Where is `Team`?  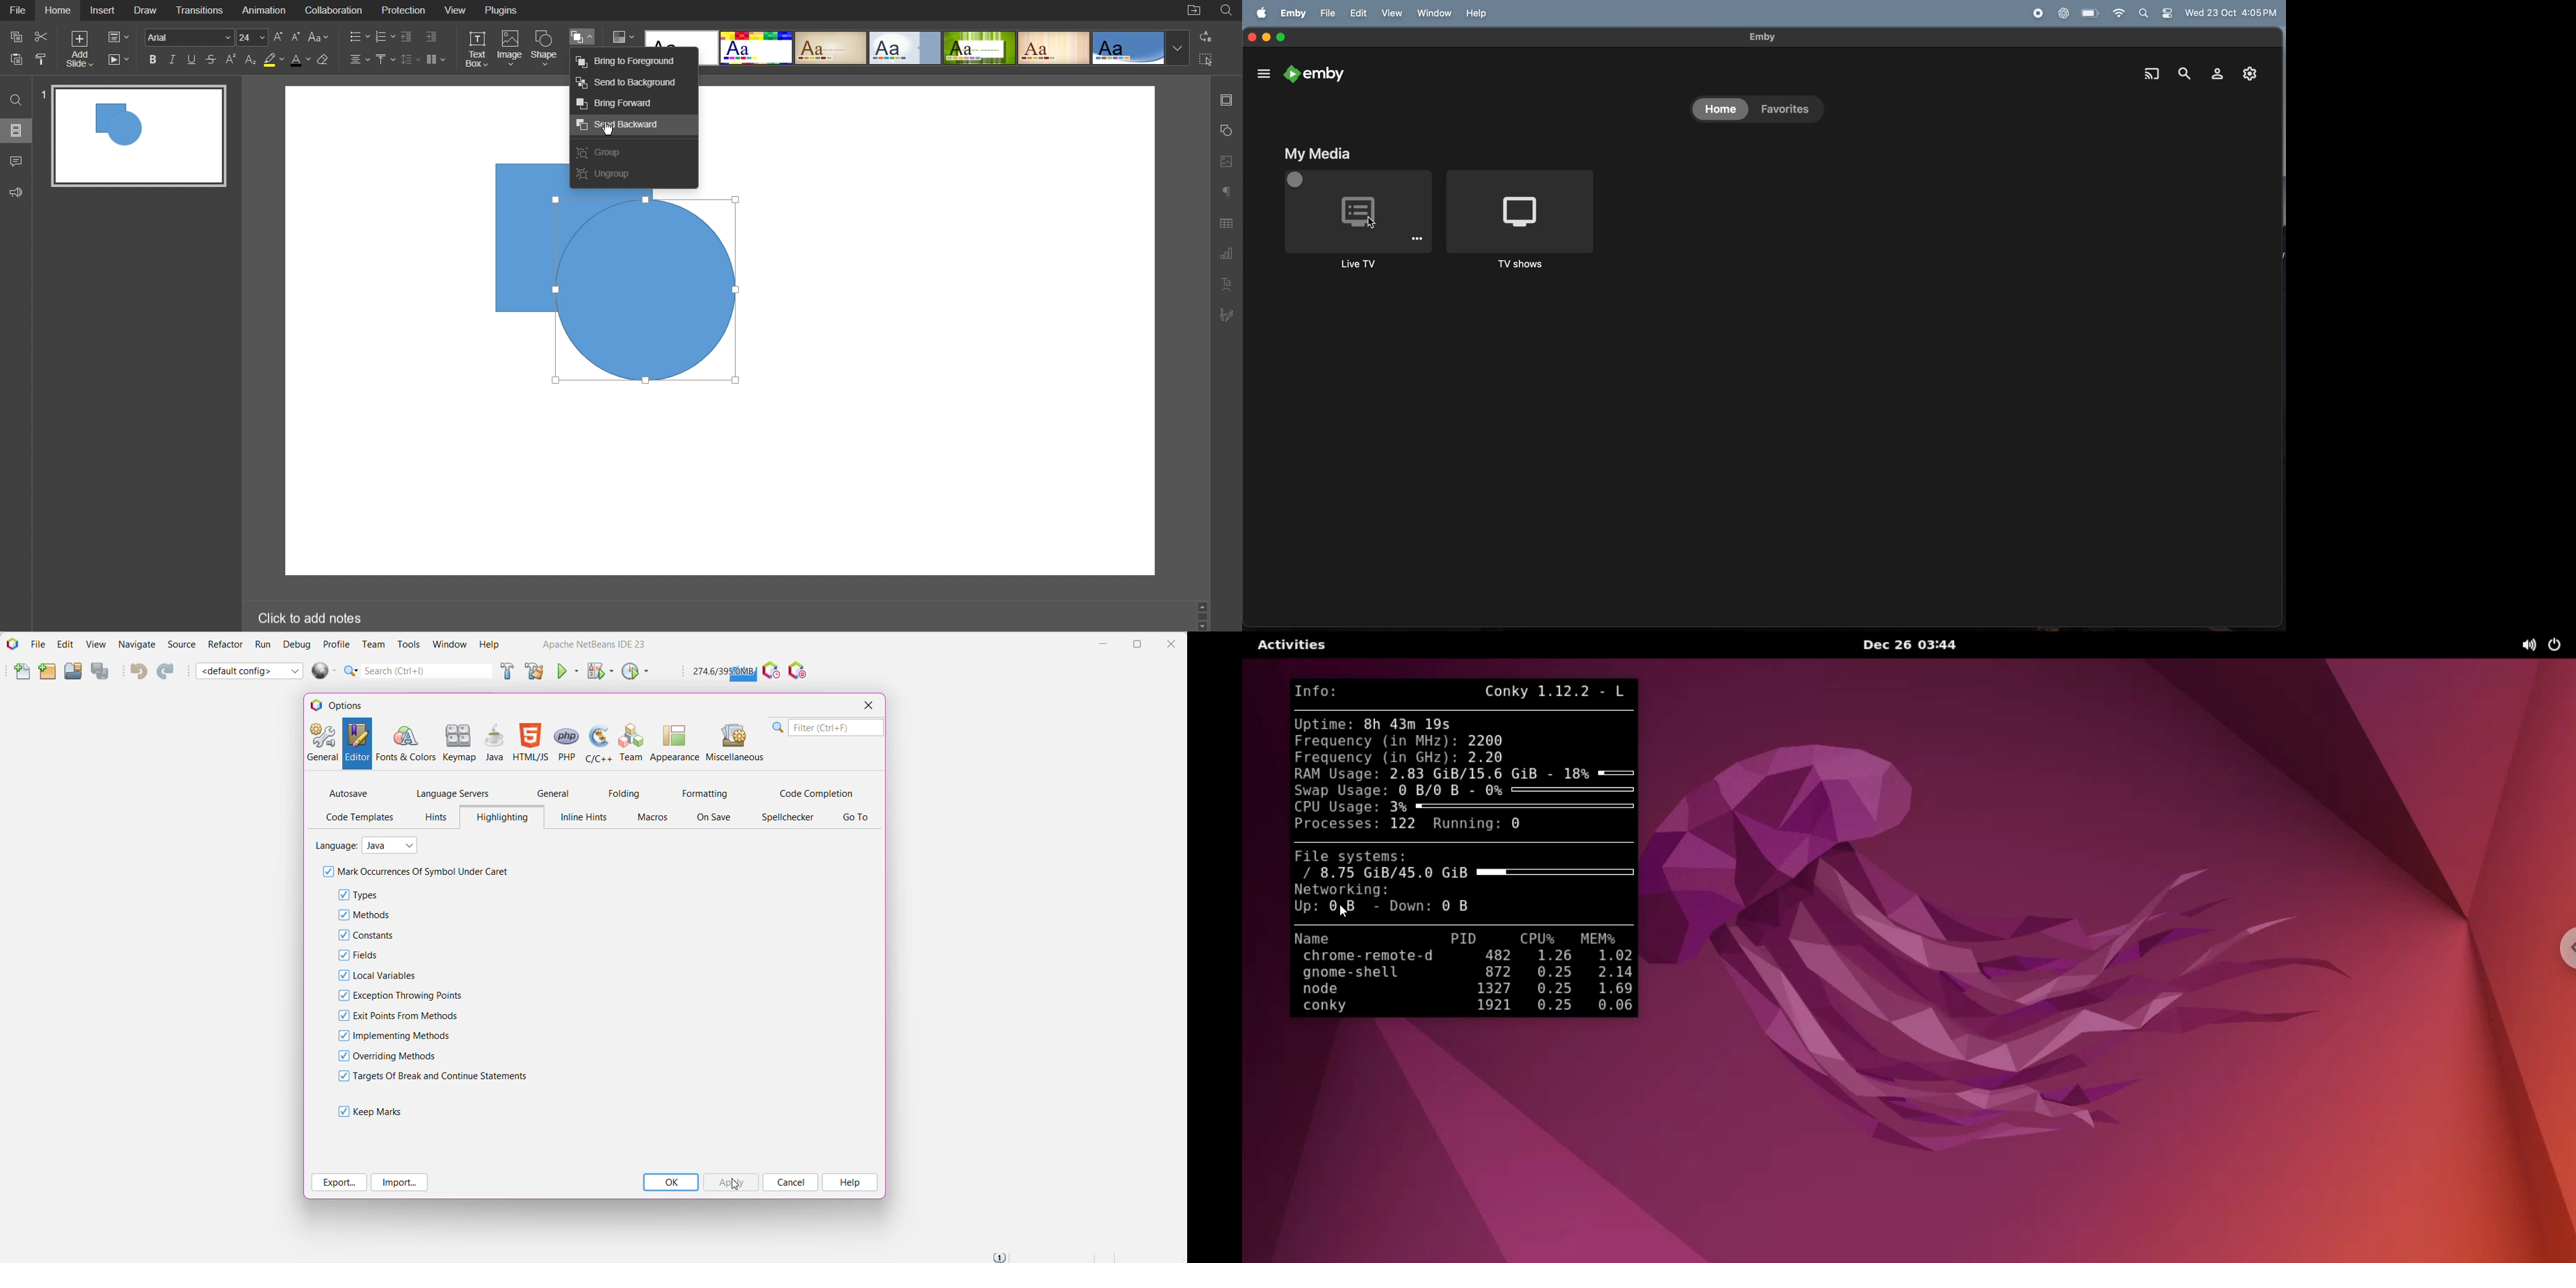 Team is located at coordinates (631, 743).